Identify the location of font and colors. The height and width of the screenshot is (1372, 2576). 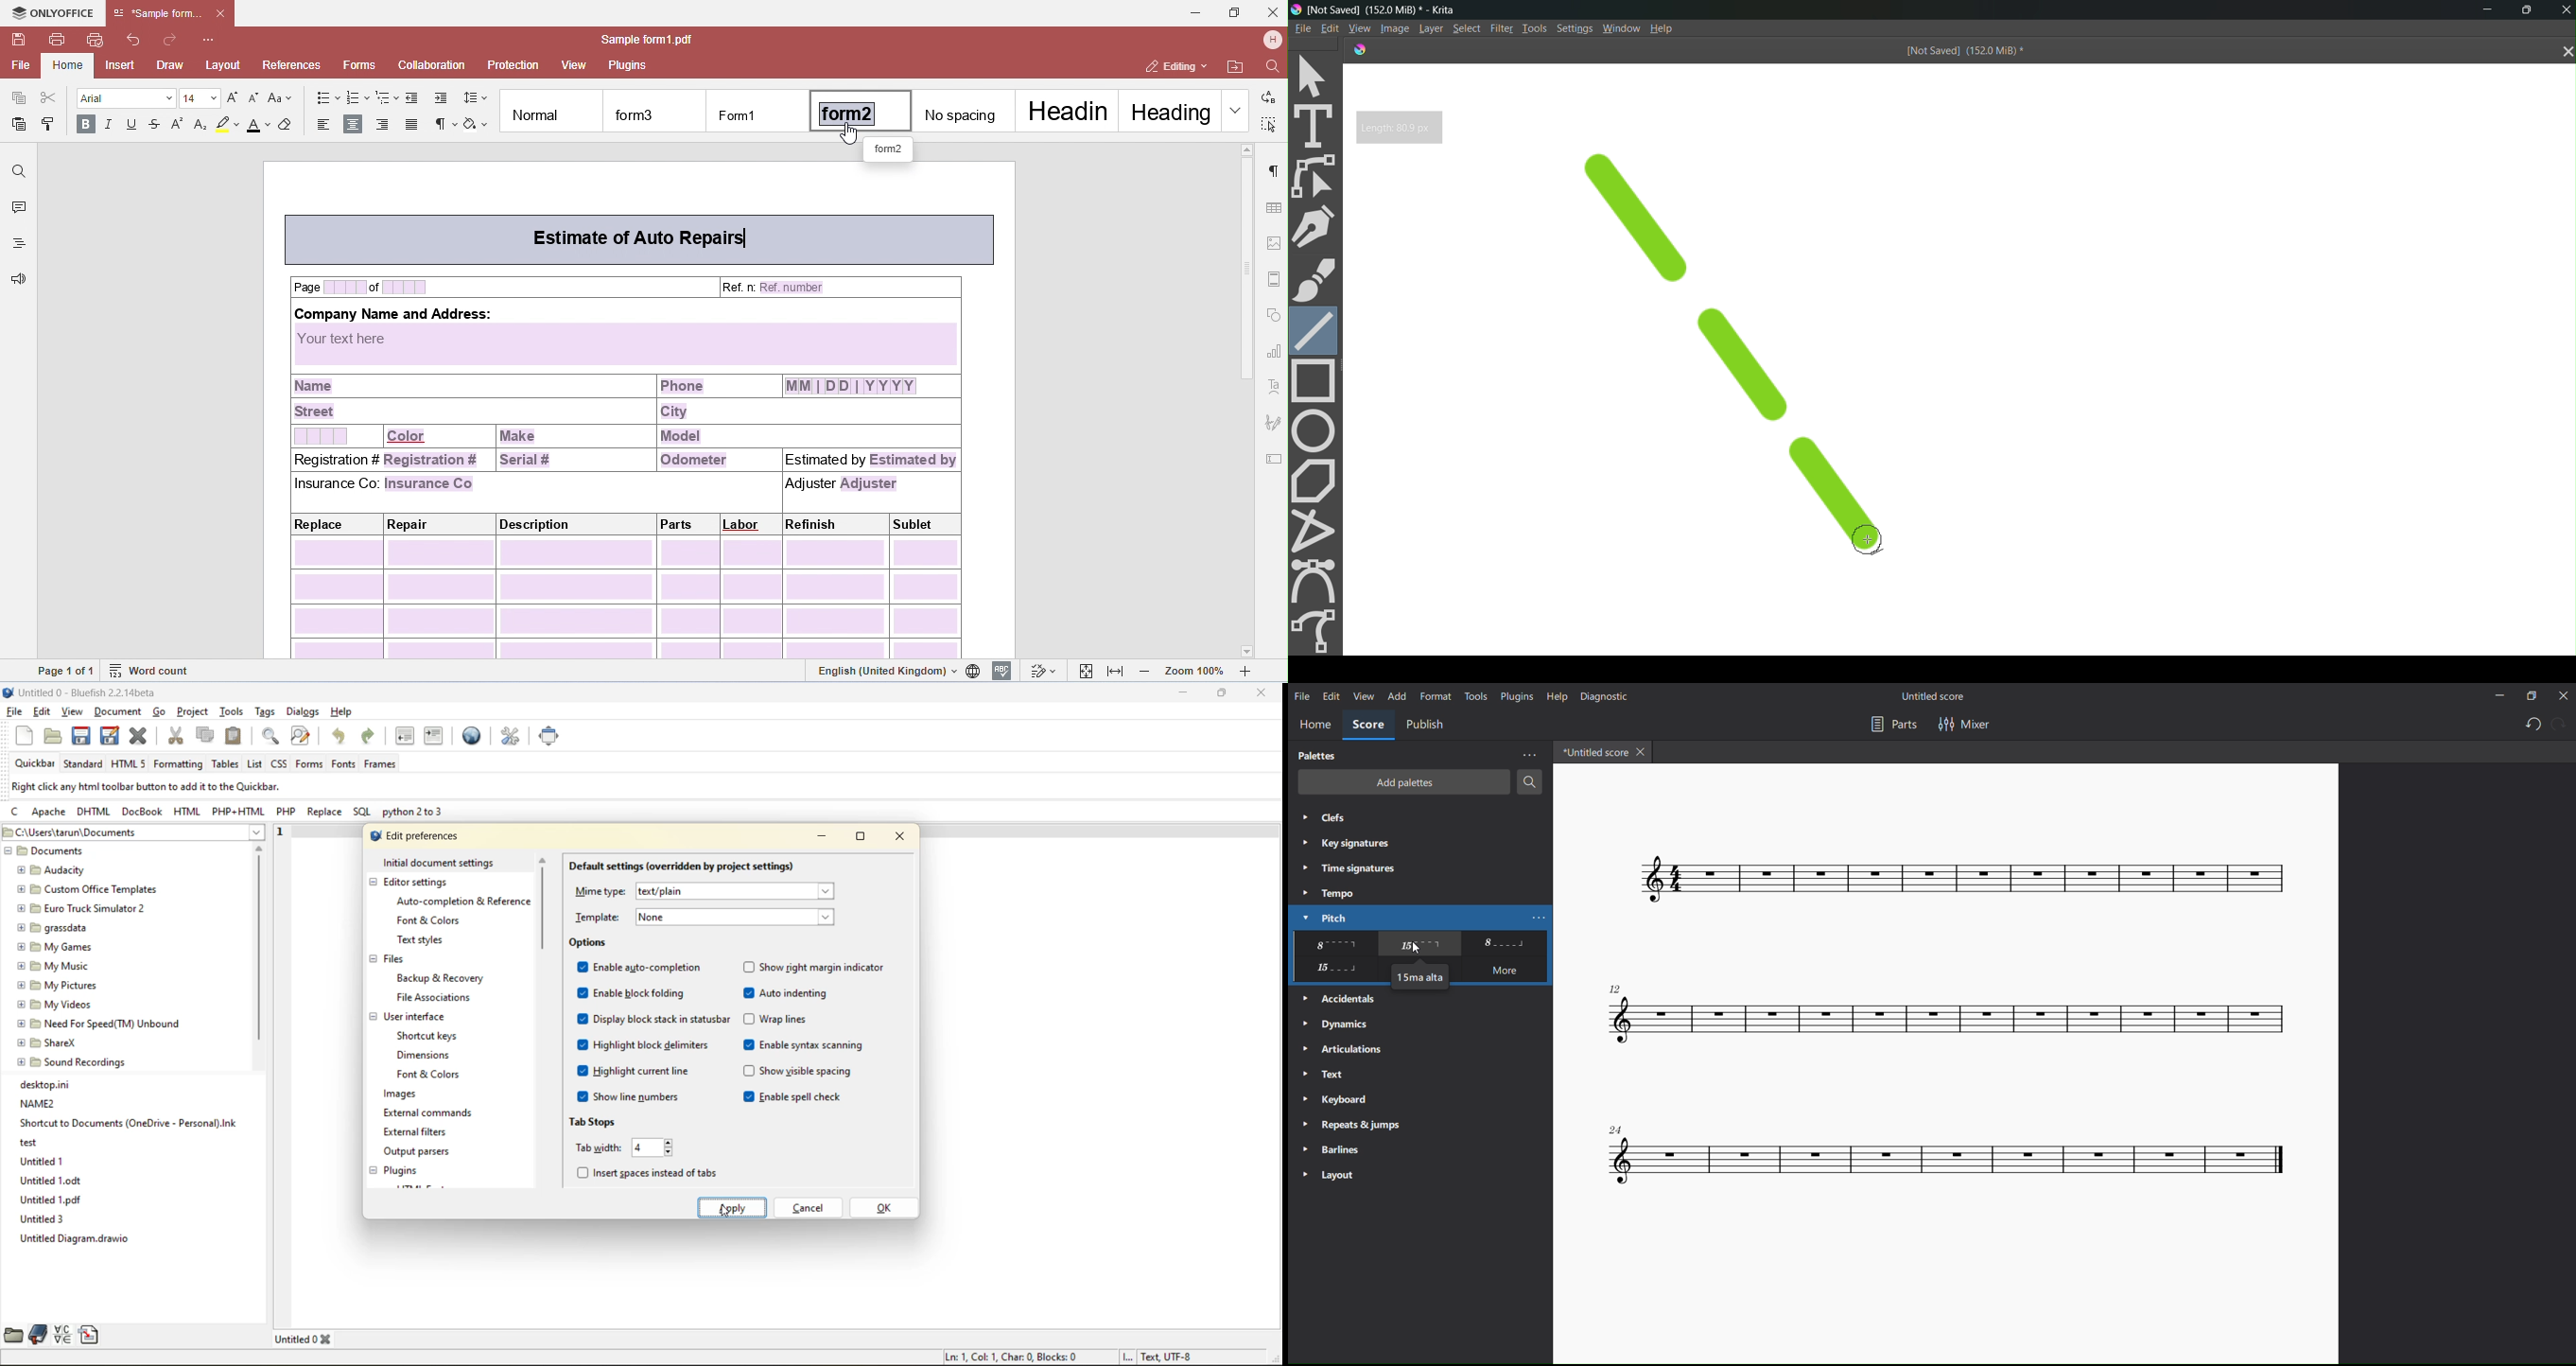
(432, 1075).